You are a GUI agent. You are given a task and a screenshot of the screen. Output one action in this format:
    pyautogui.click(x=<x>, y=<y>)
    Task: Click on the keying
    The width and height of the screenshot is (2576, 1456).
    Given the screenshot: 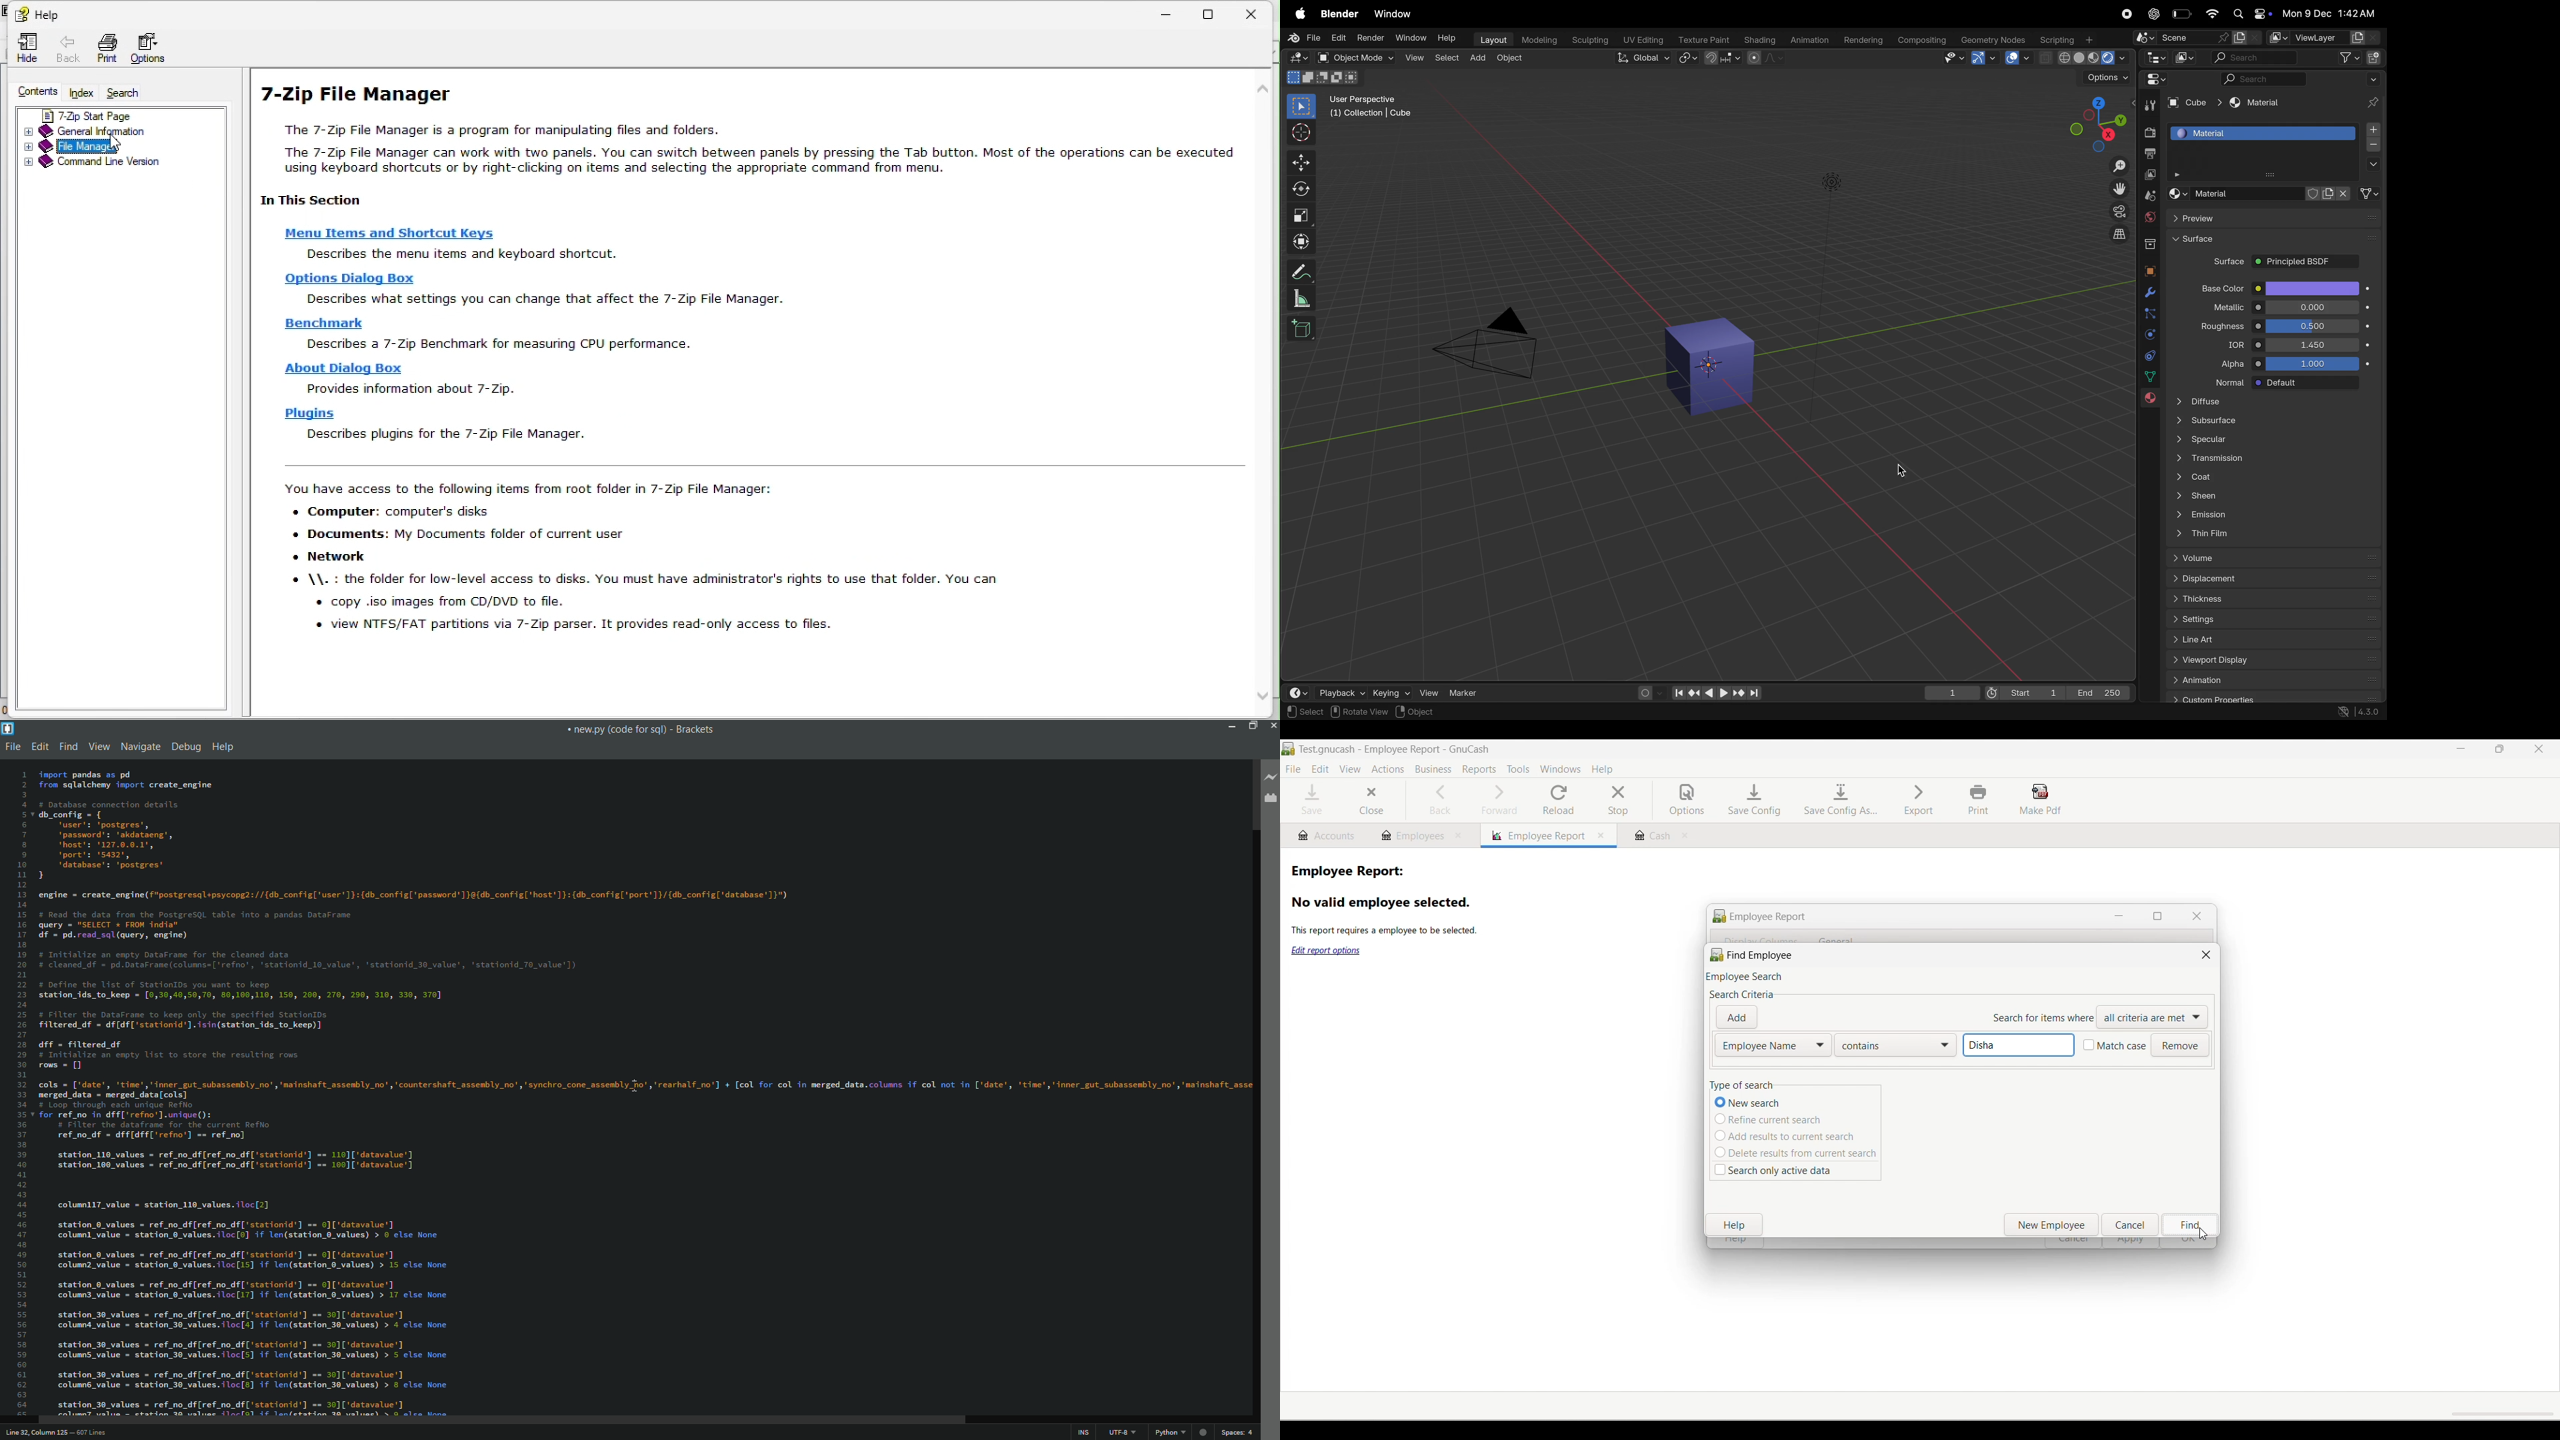 What is the action you would take?
    pyautogui.click(x=1380, y=693)
    